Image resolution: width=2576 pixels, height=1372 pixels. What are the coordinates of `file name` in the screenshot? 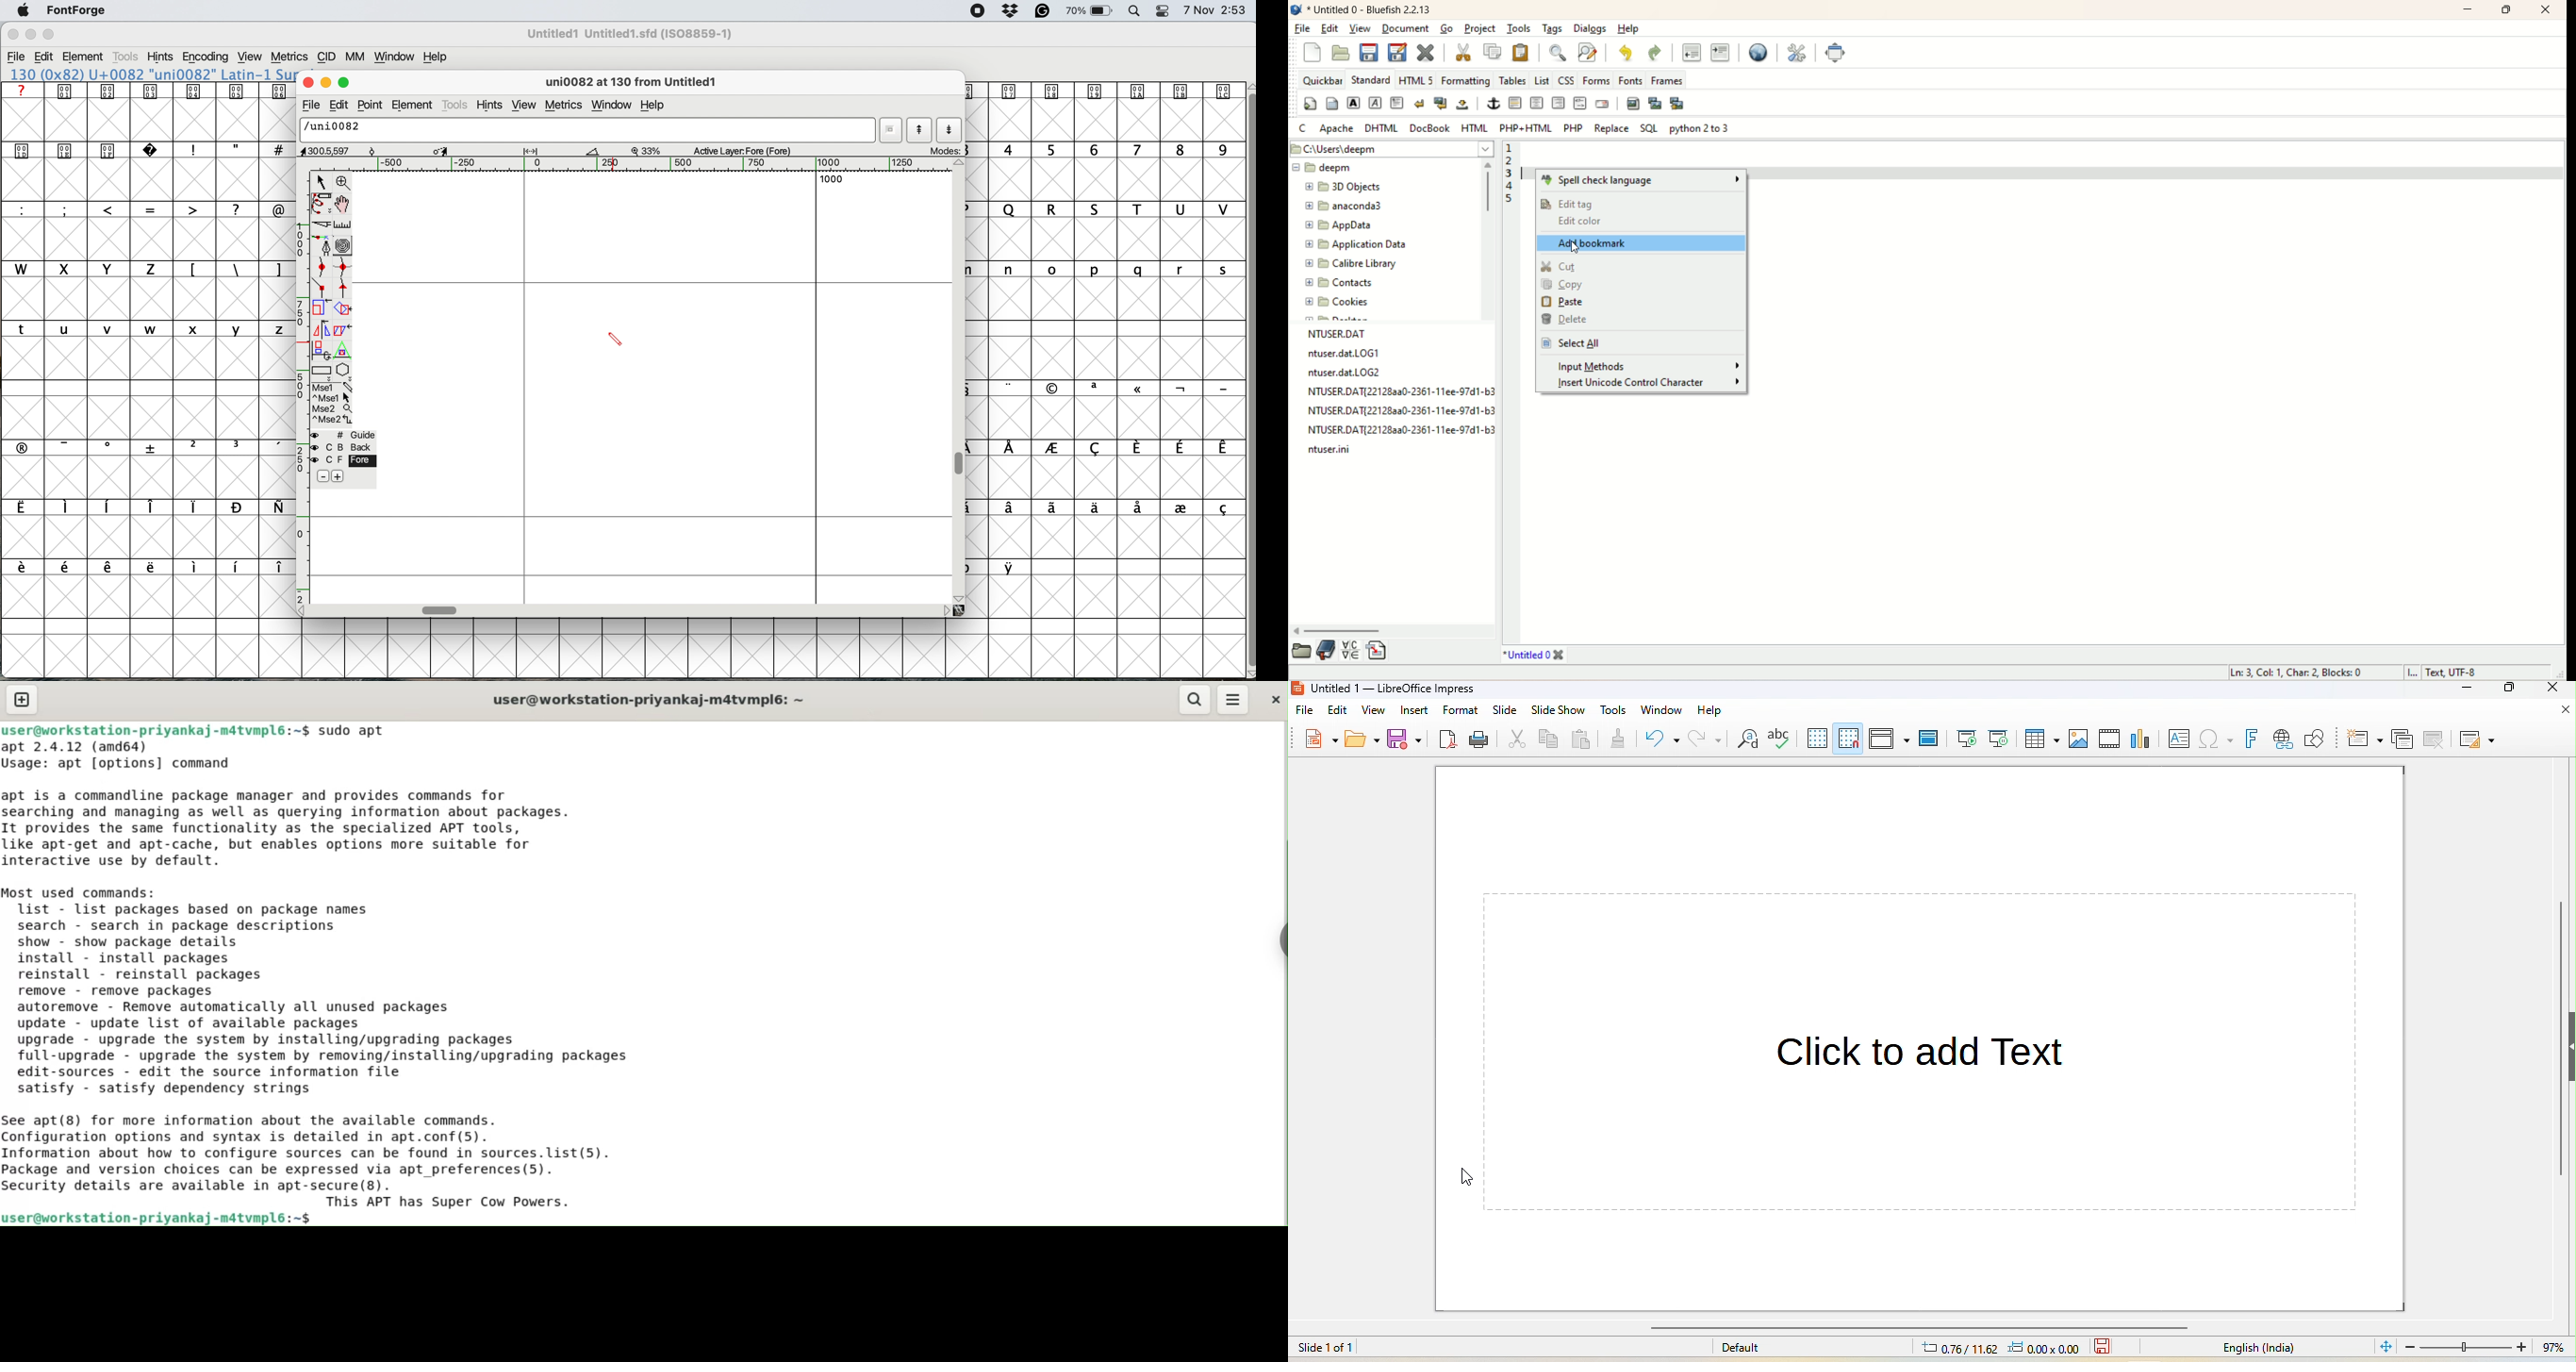 It's located at (1394, 334).